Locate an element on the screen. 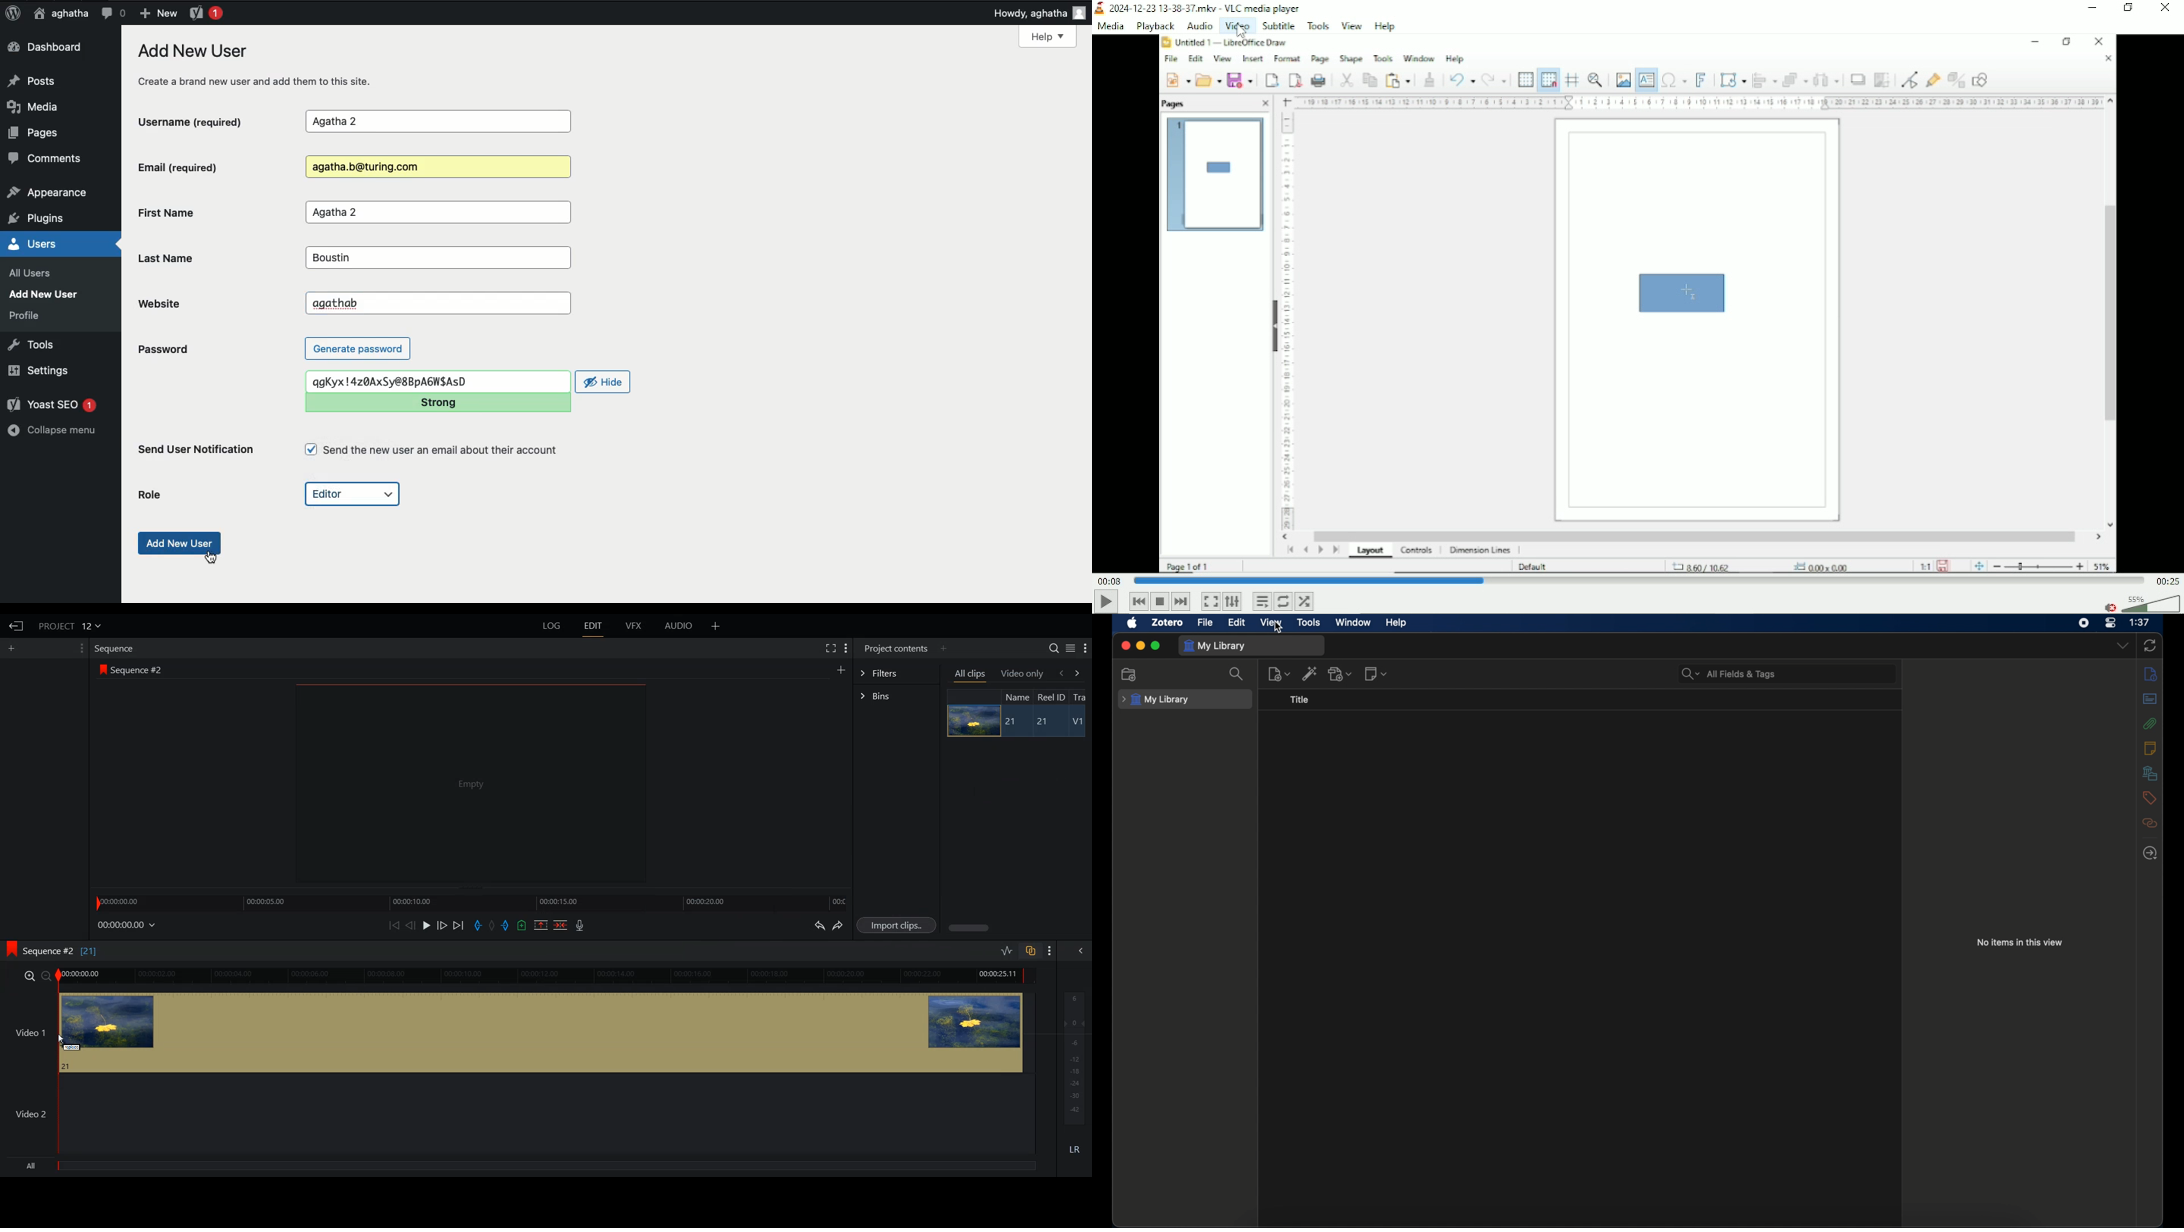 The width and height of the screenshot is (2184, 1232). volume on/off is located at coordinates (2108, 606).